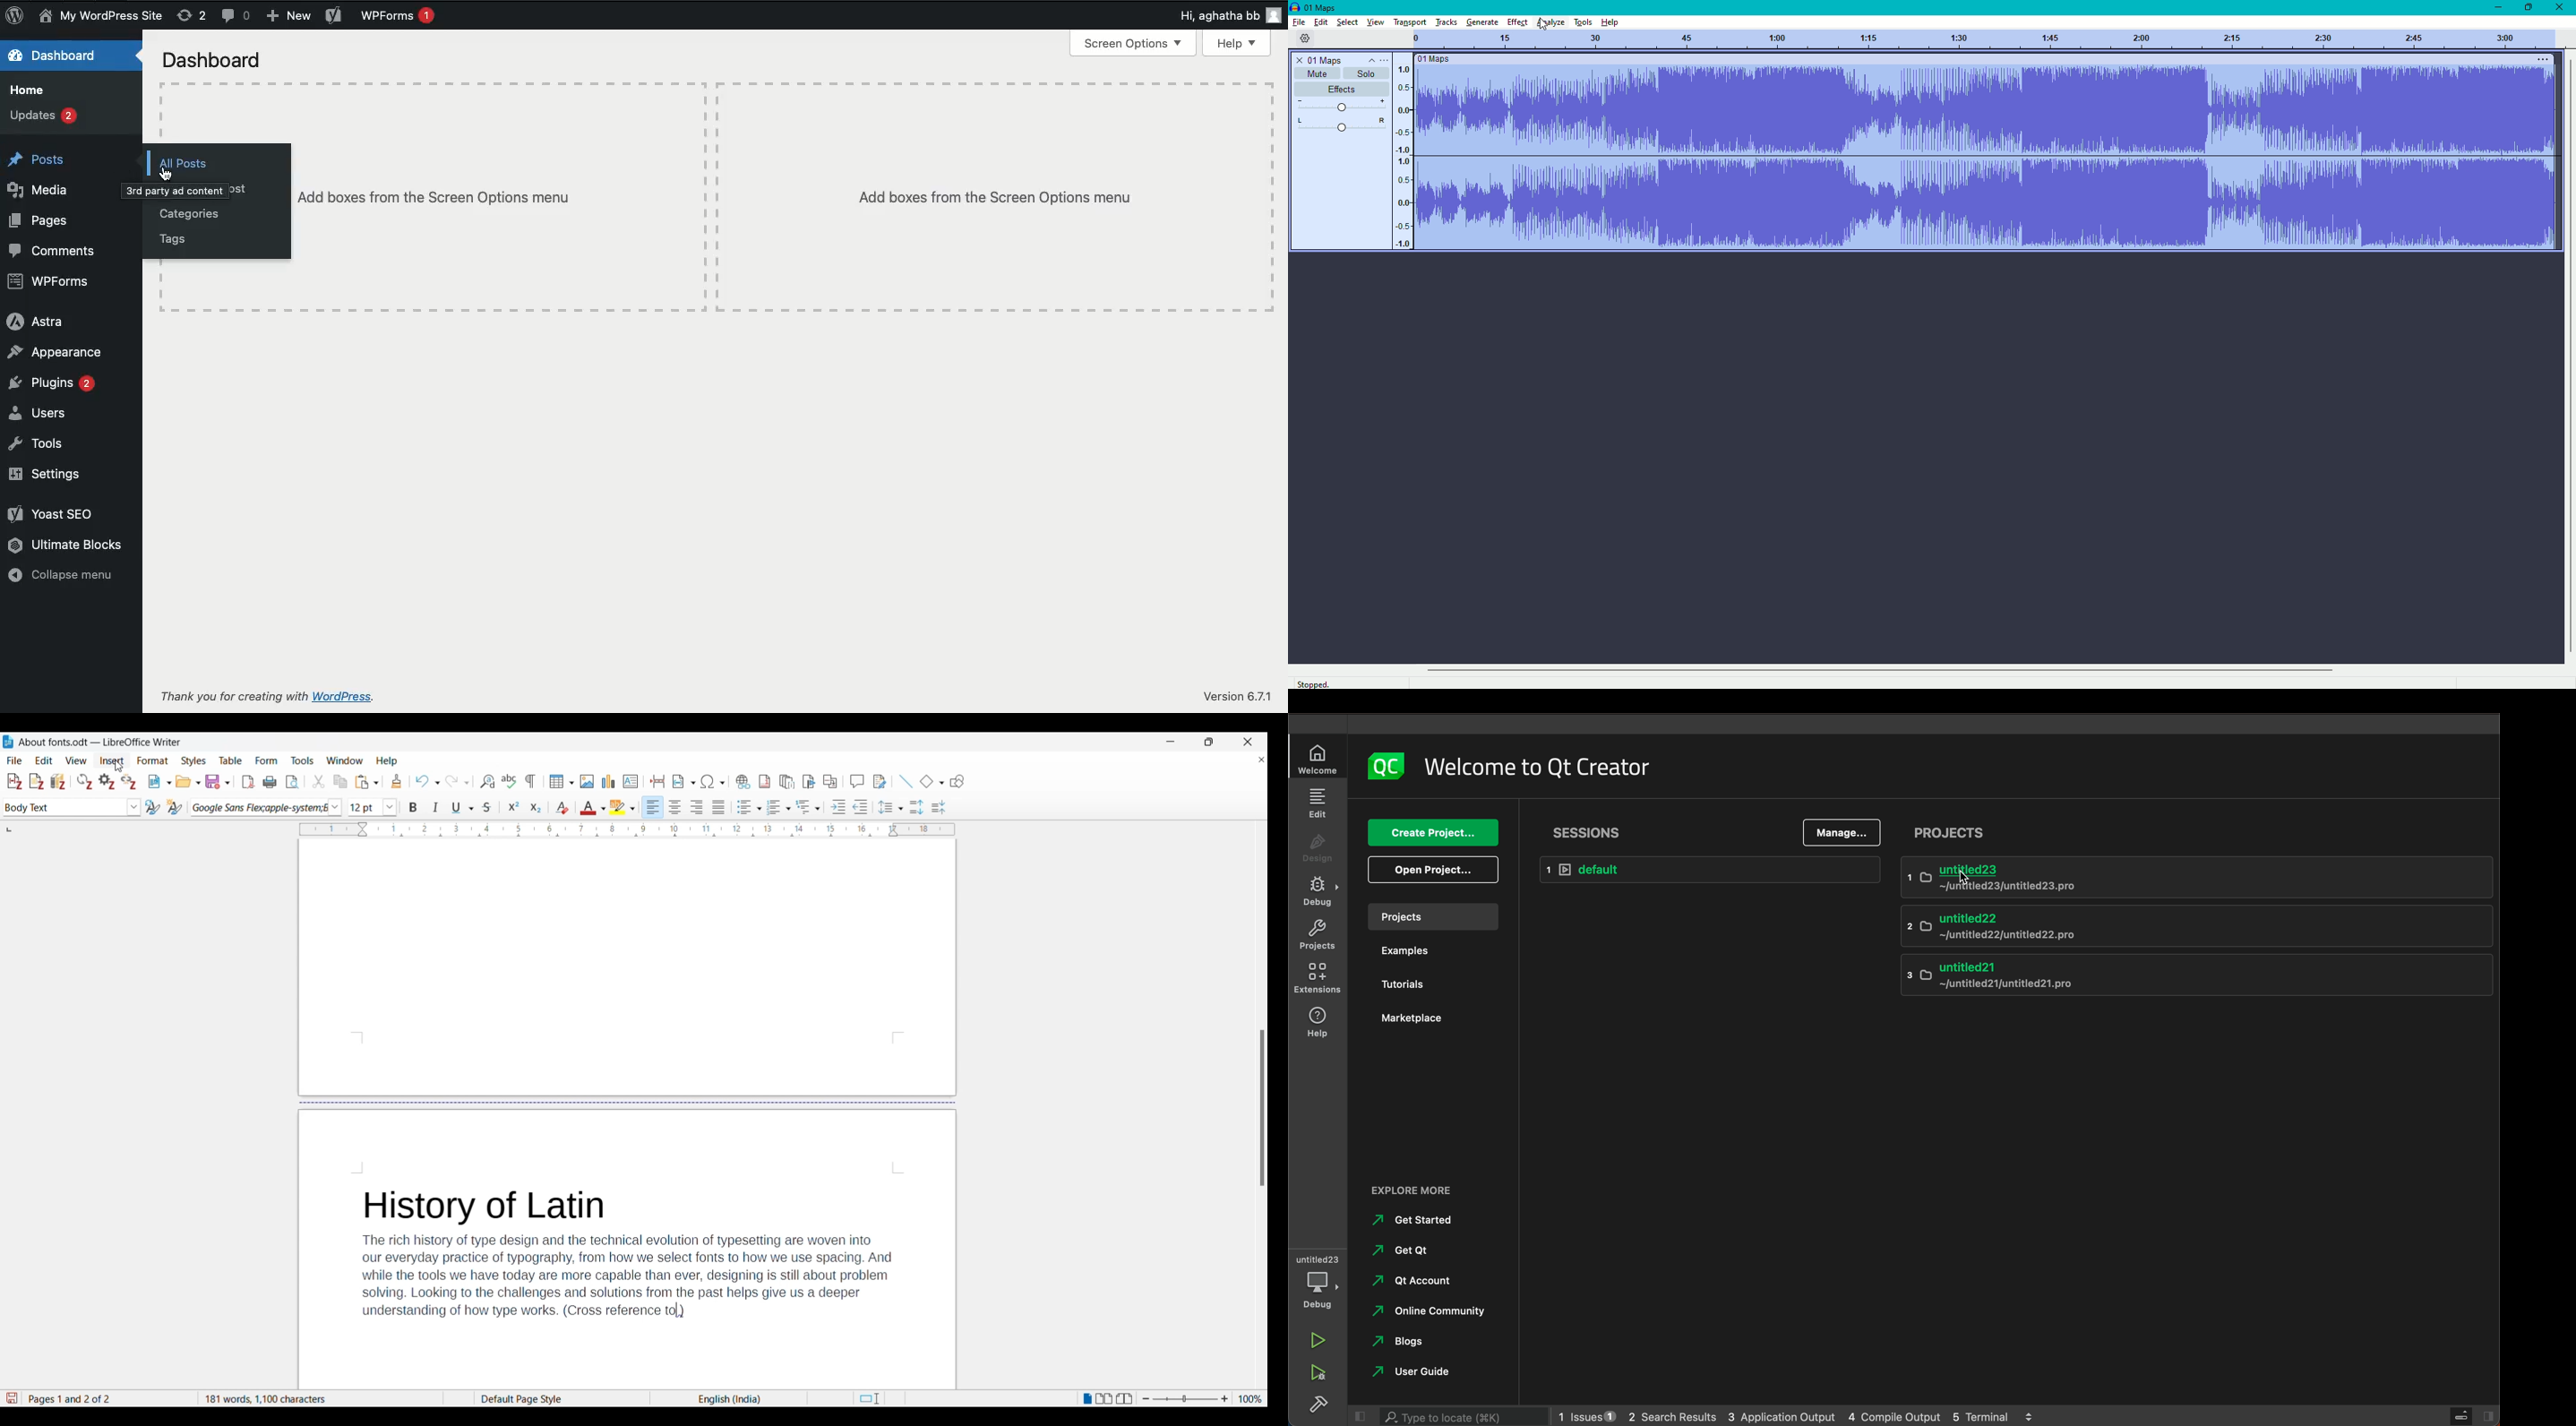  What do you see at coordinates (1125, 1398) in the screenshot?
I see `Book view` at bounding box center [1125, 1398].